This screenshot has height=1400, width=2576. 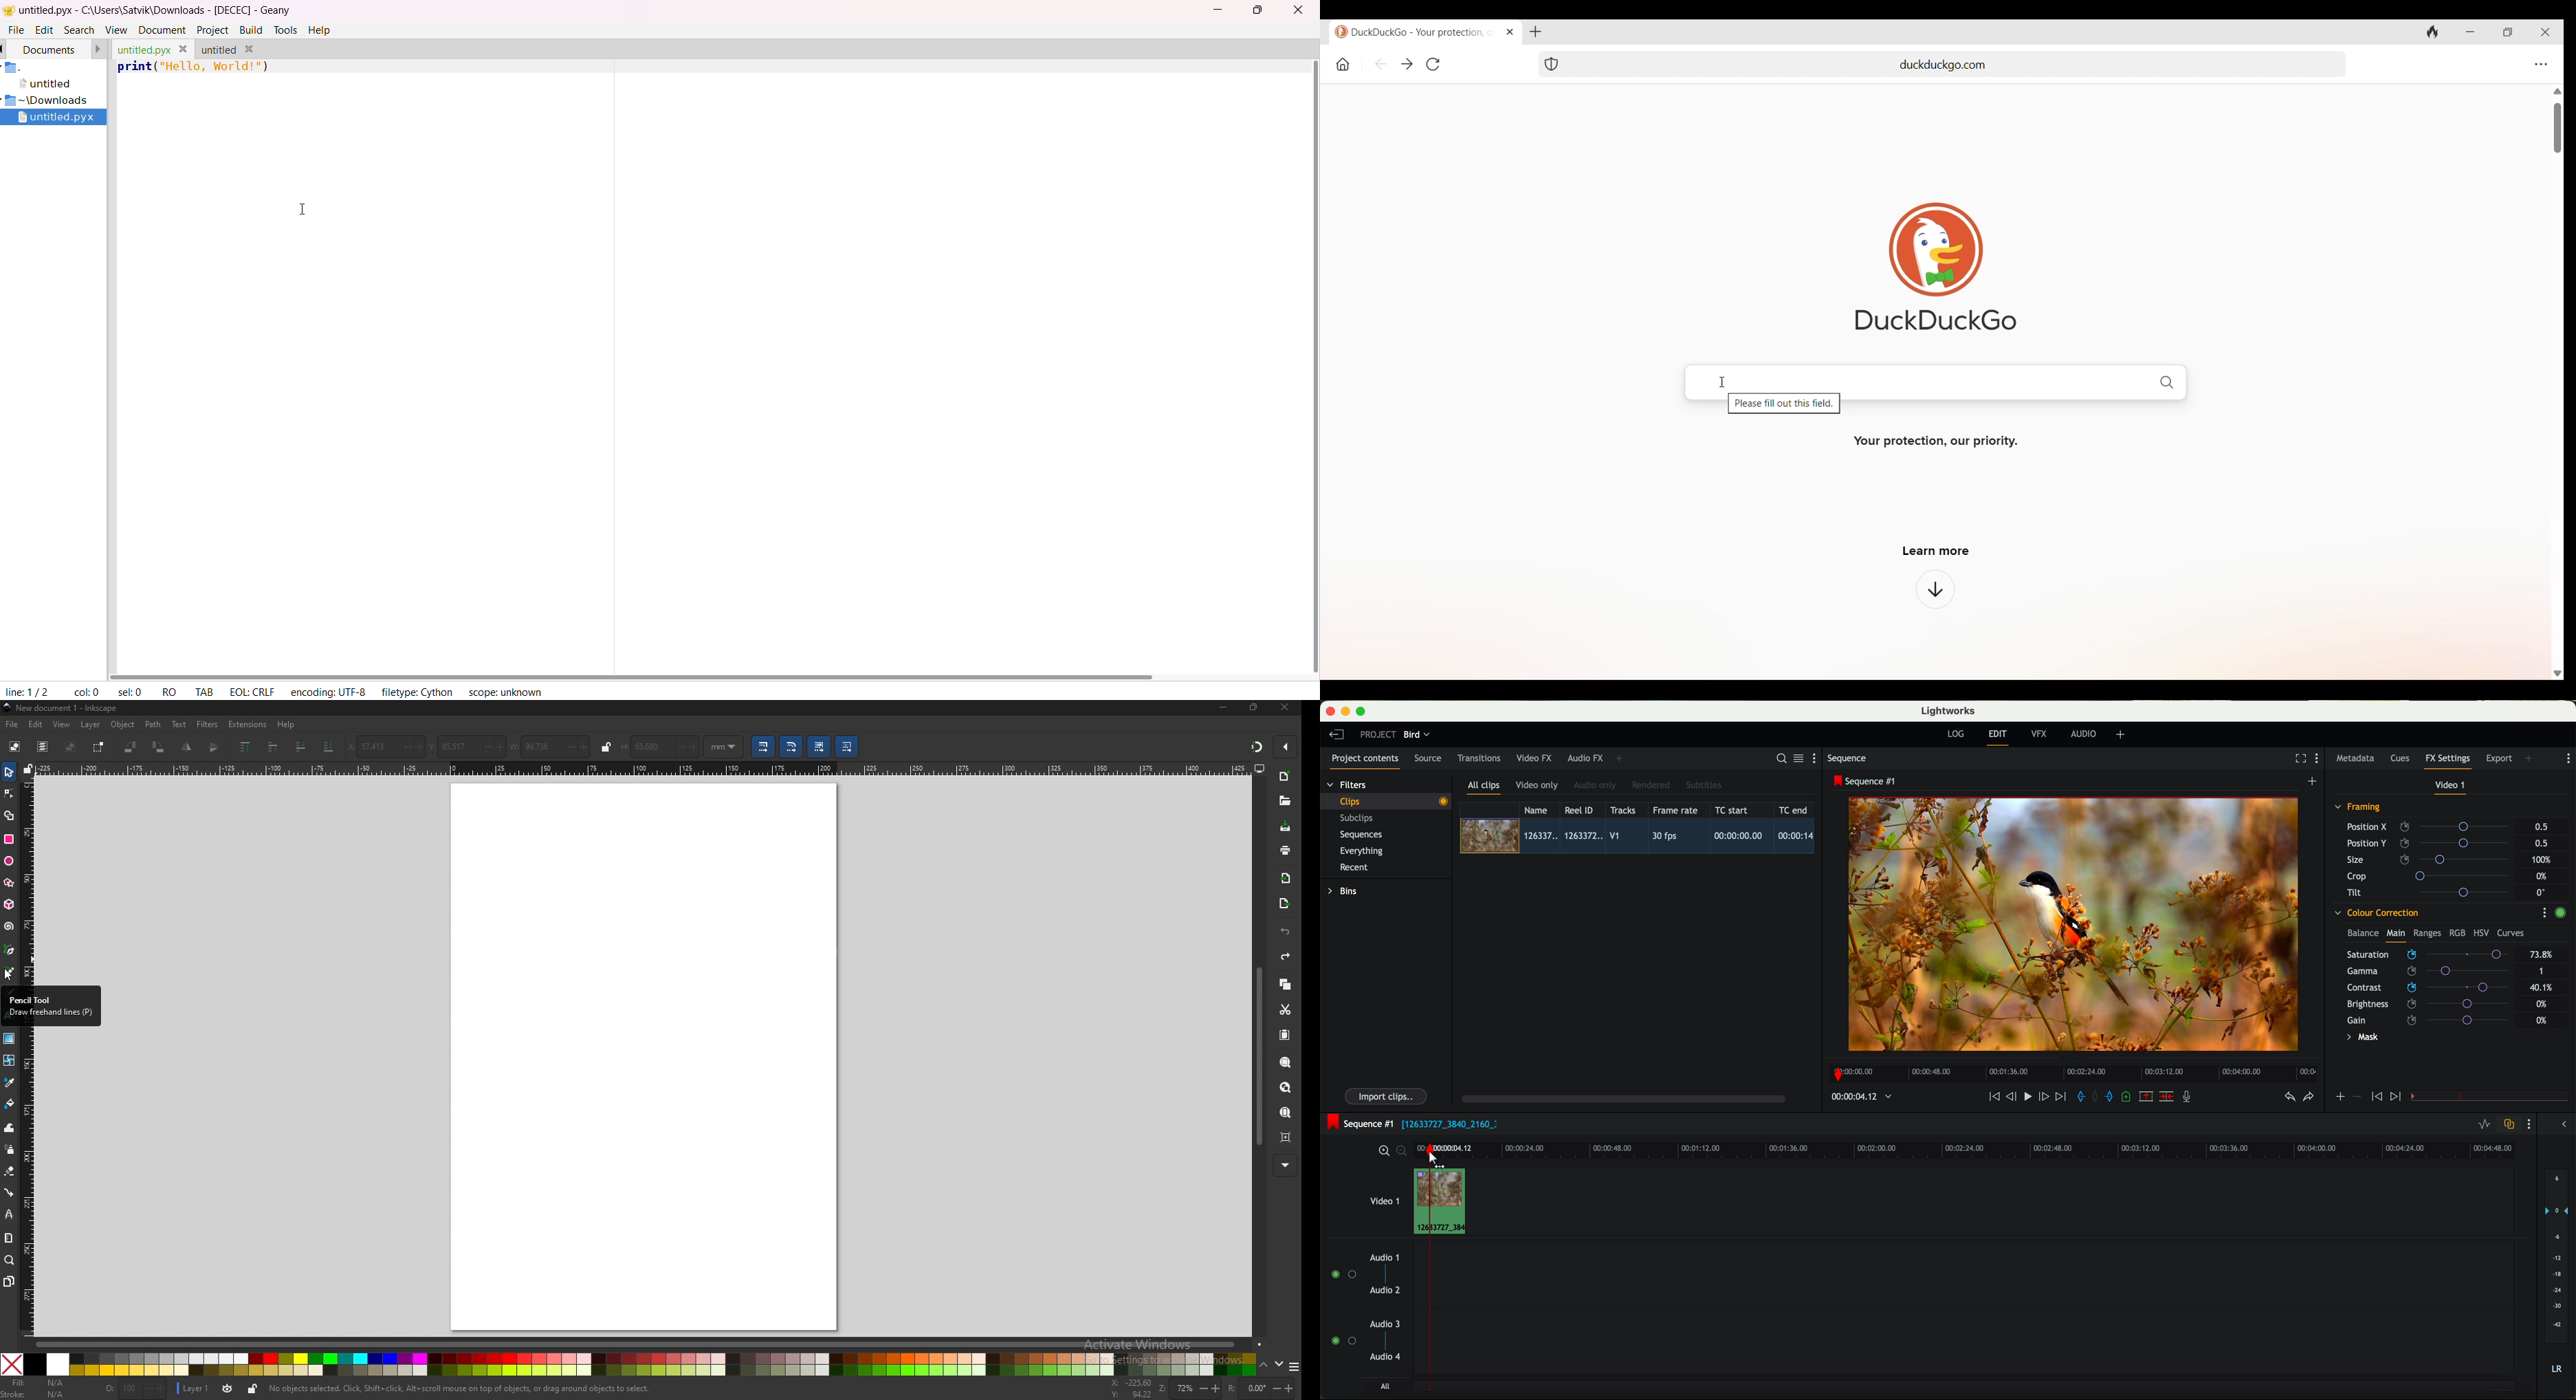 What do you see at coordinates (161, 30) in the screenshot?
I see `document` at bounding box center [161, 30].